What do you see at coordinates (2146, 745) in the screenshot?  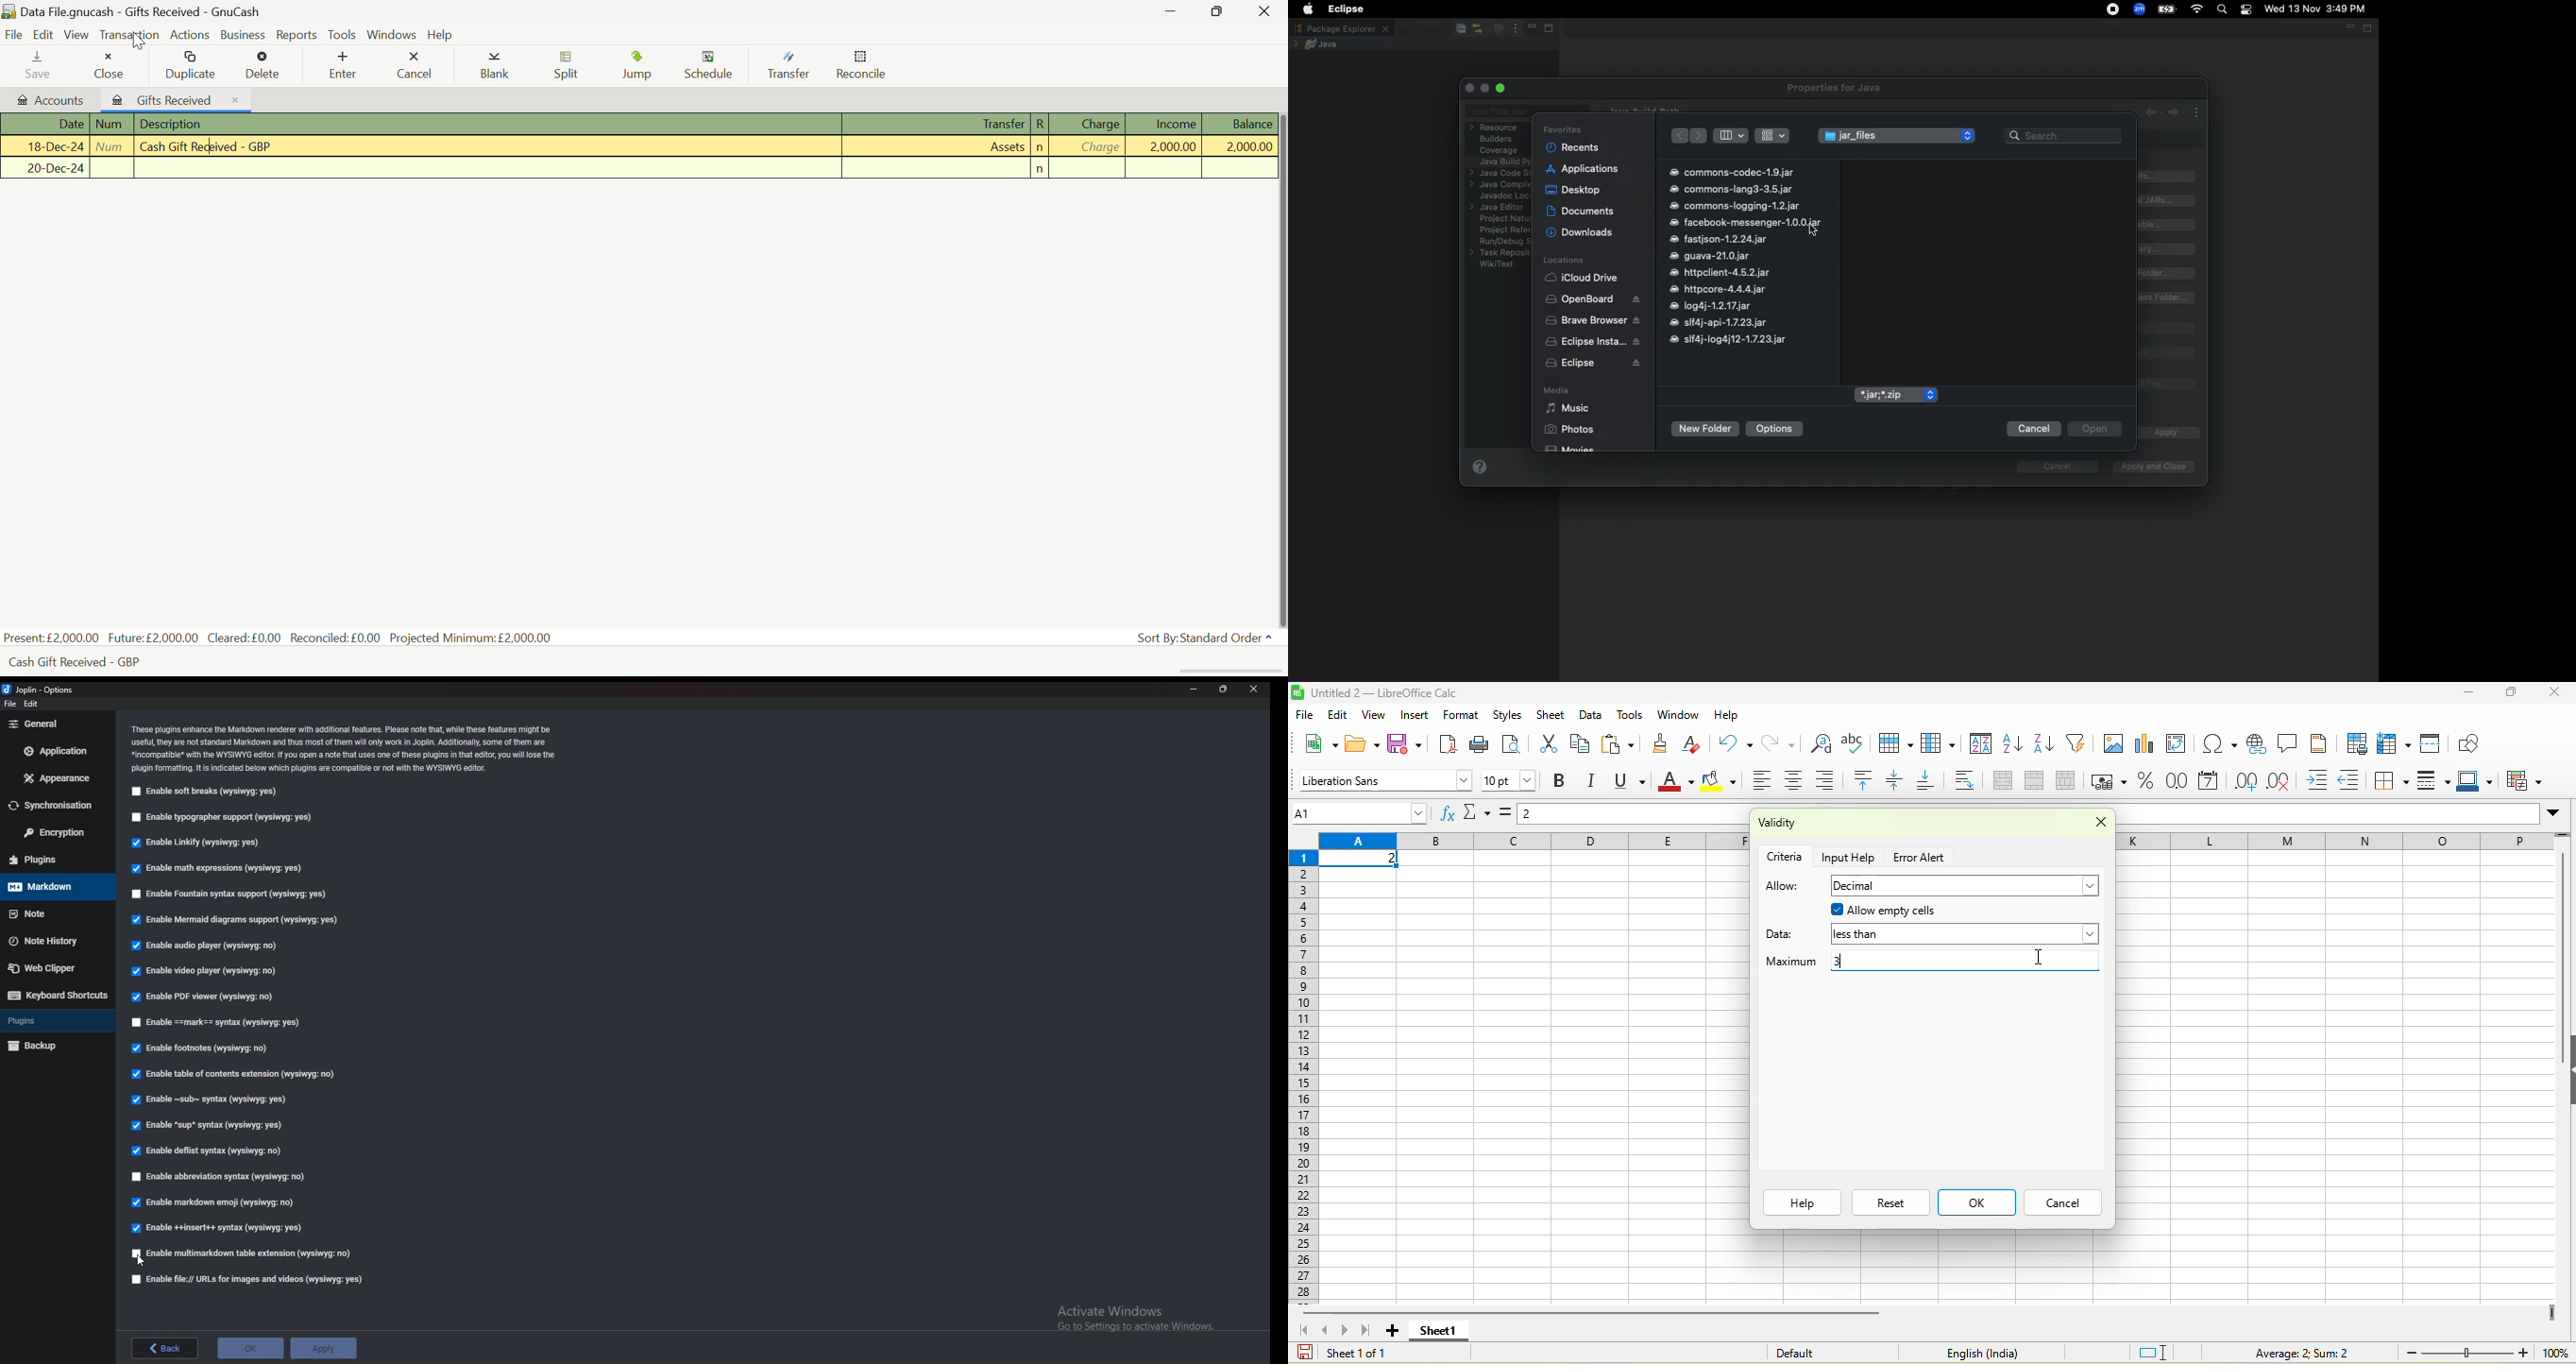 I see `chart` at bounding box center [2146, 745].